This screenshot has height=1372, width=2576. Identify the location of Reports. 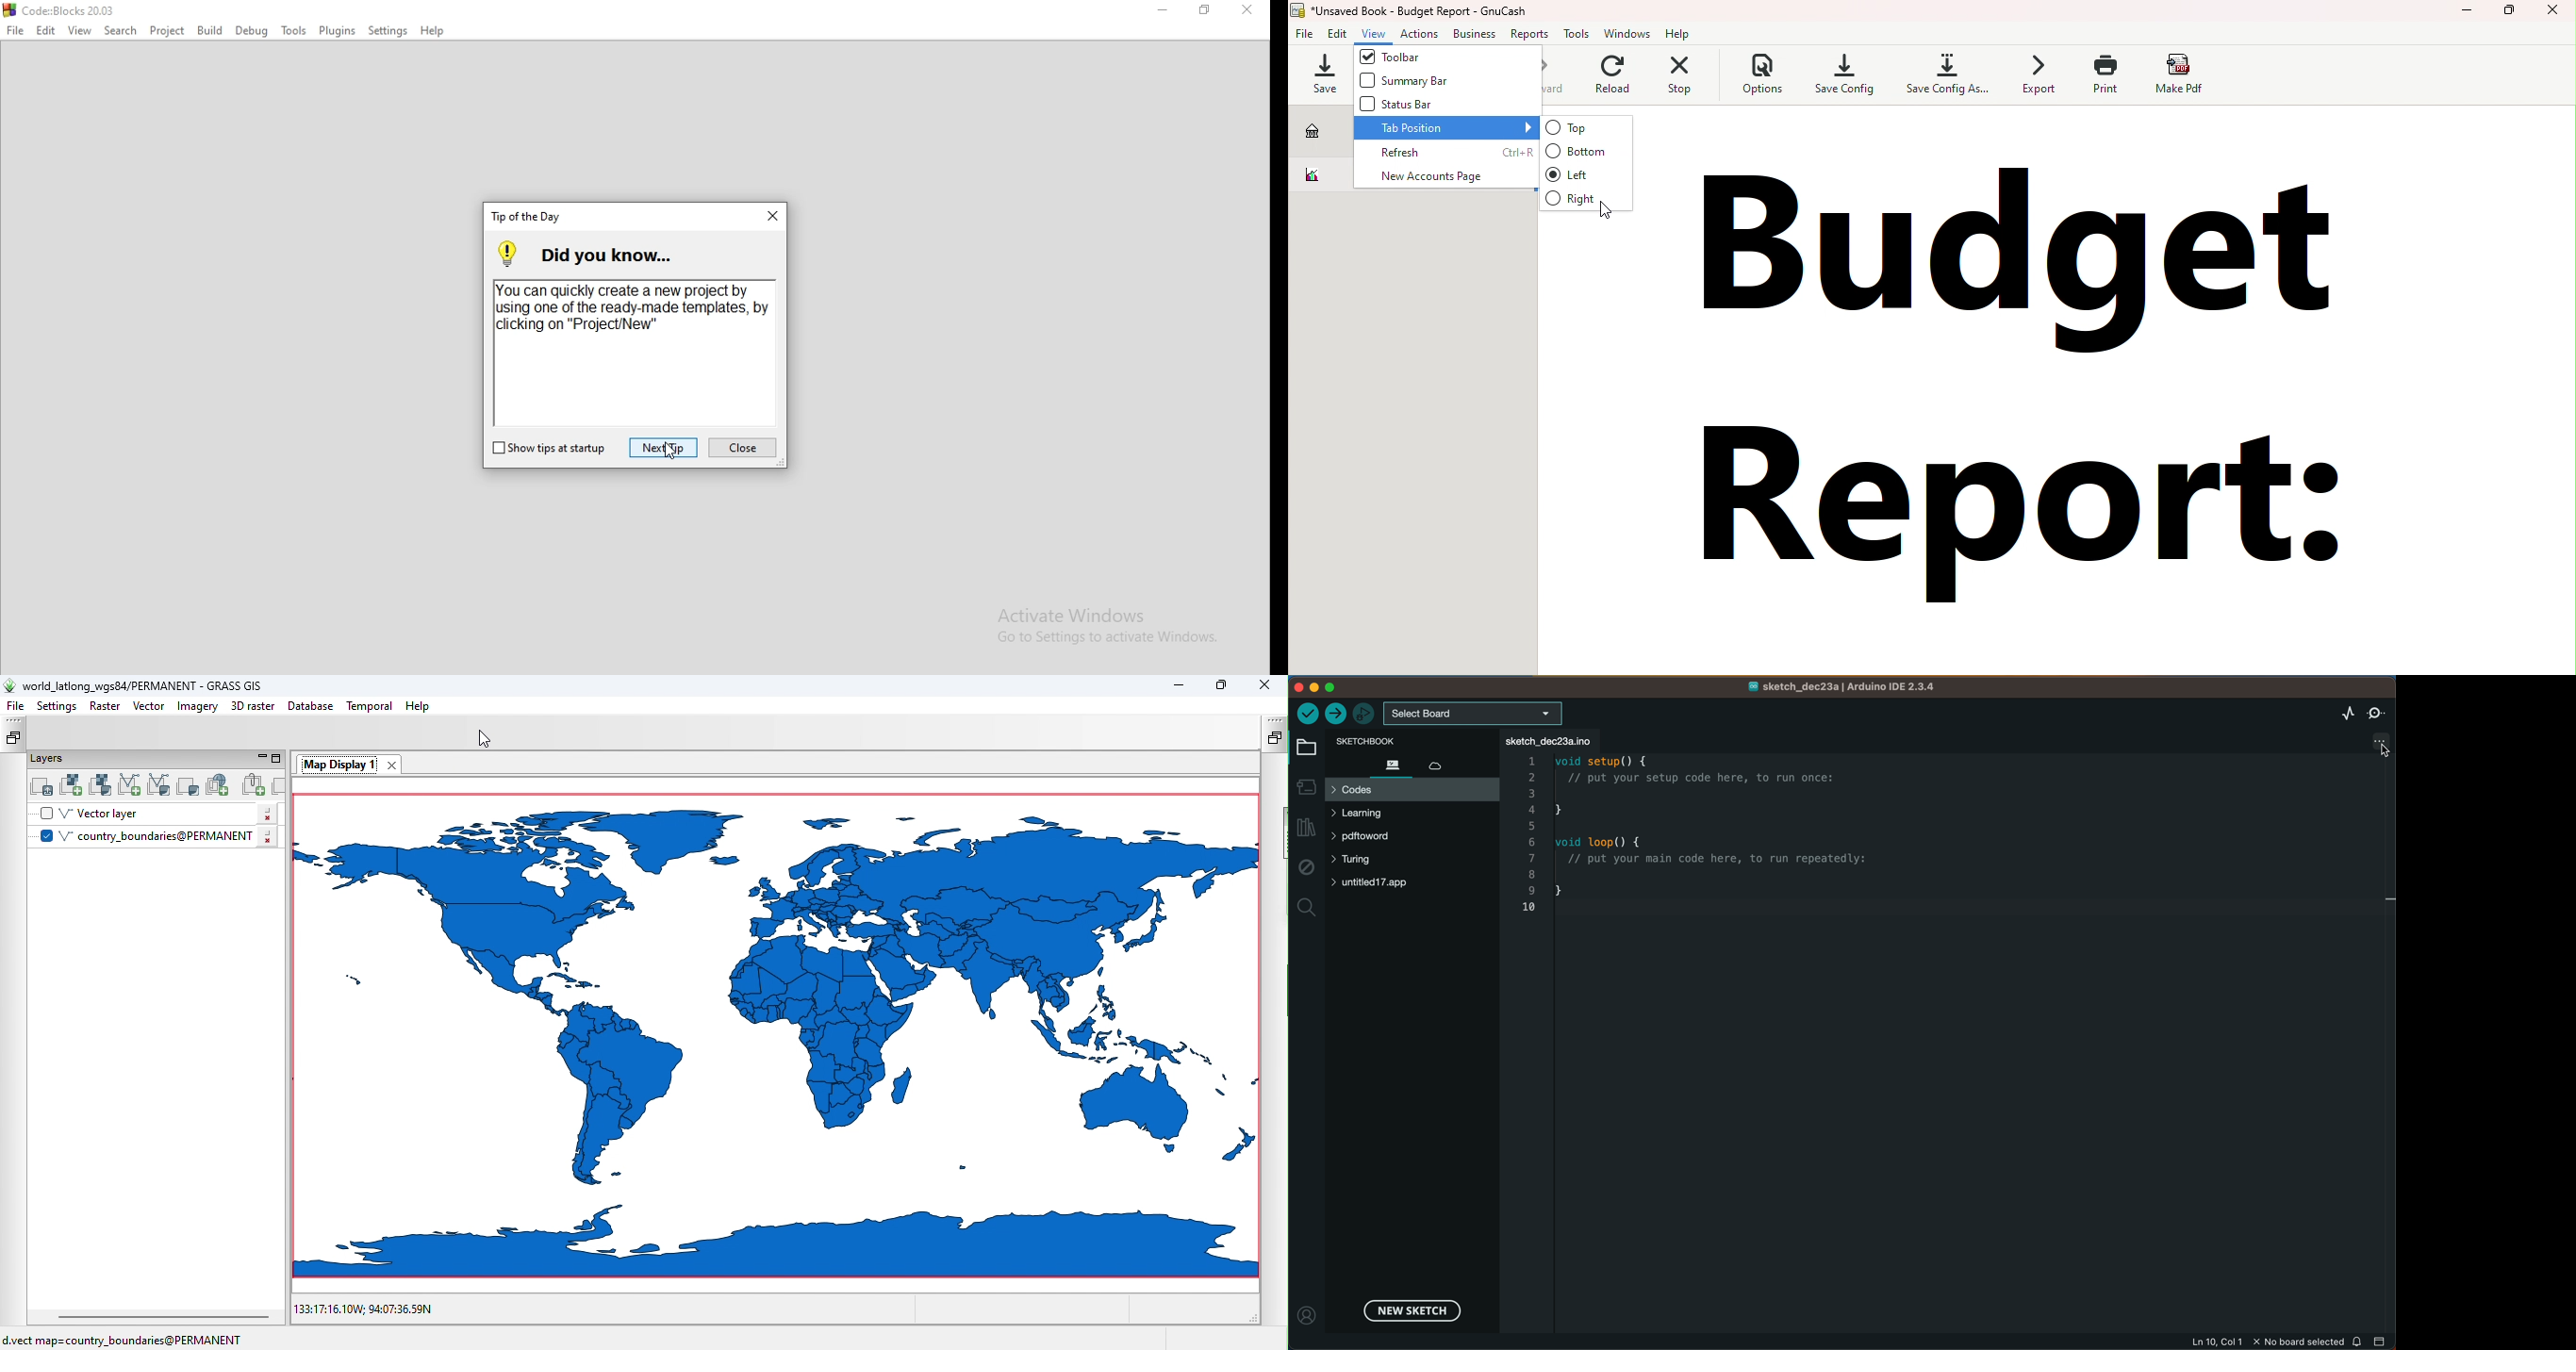
(1529, 35).